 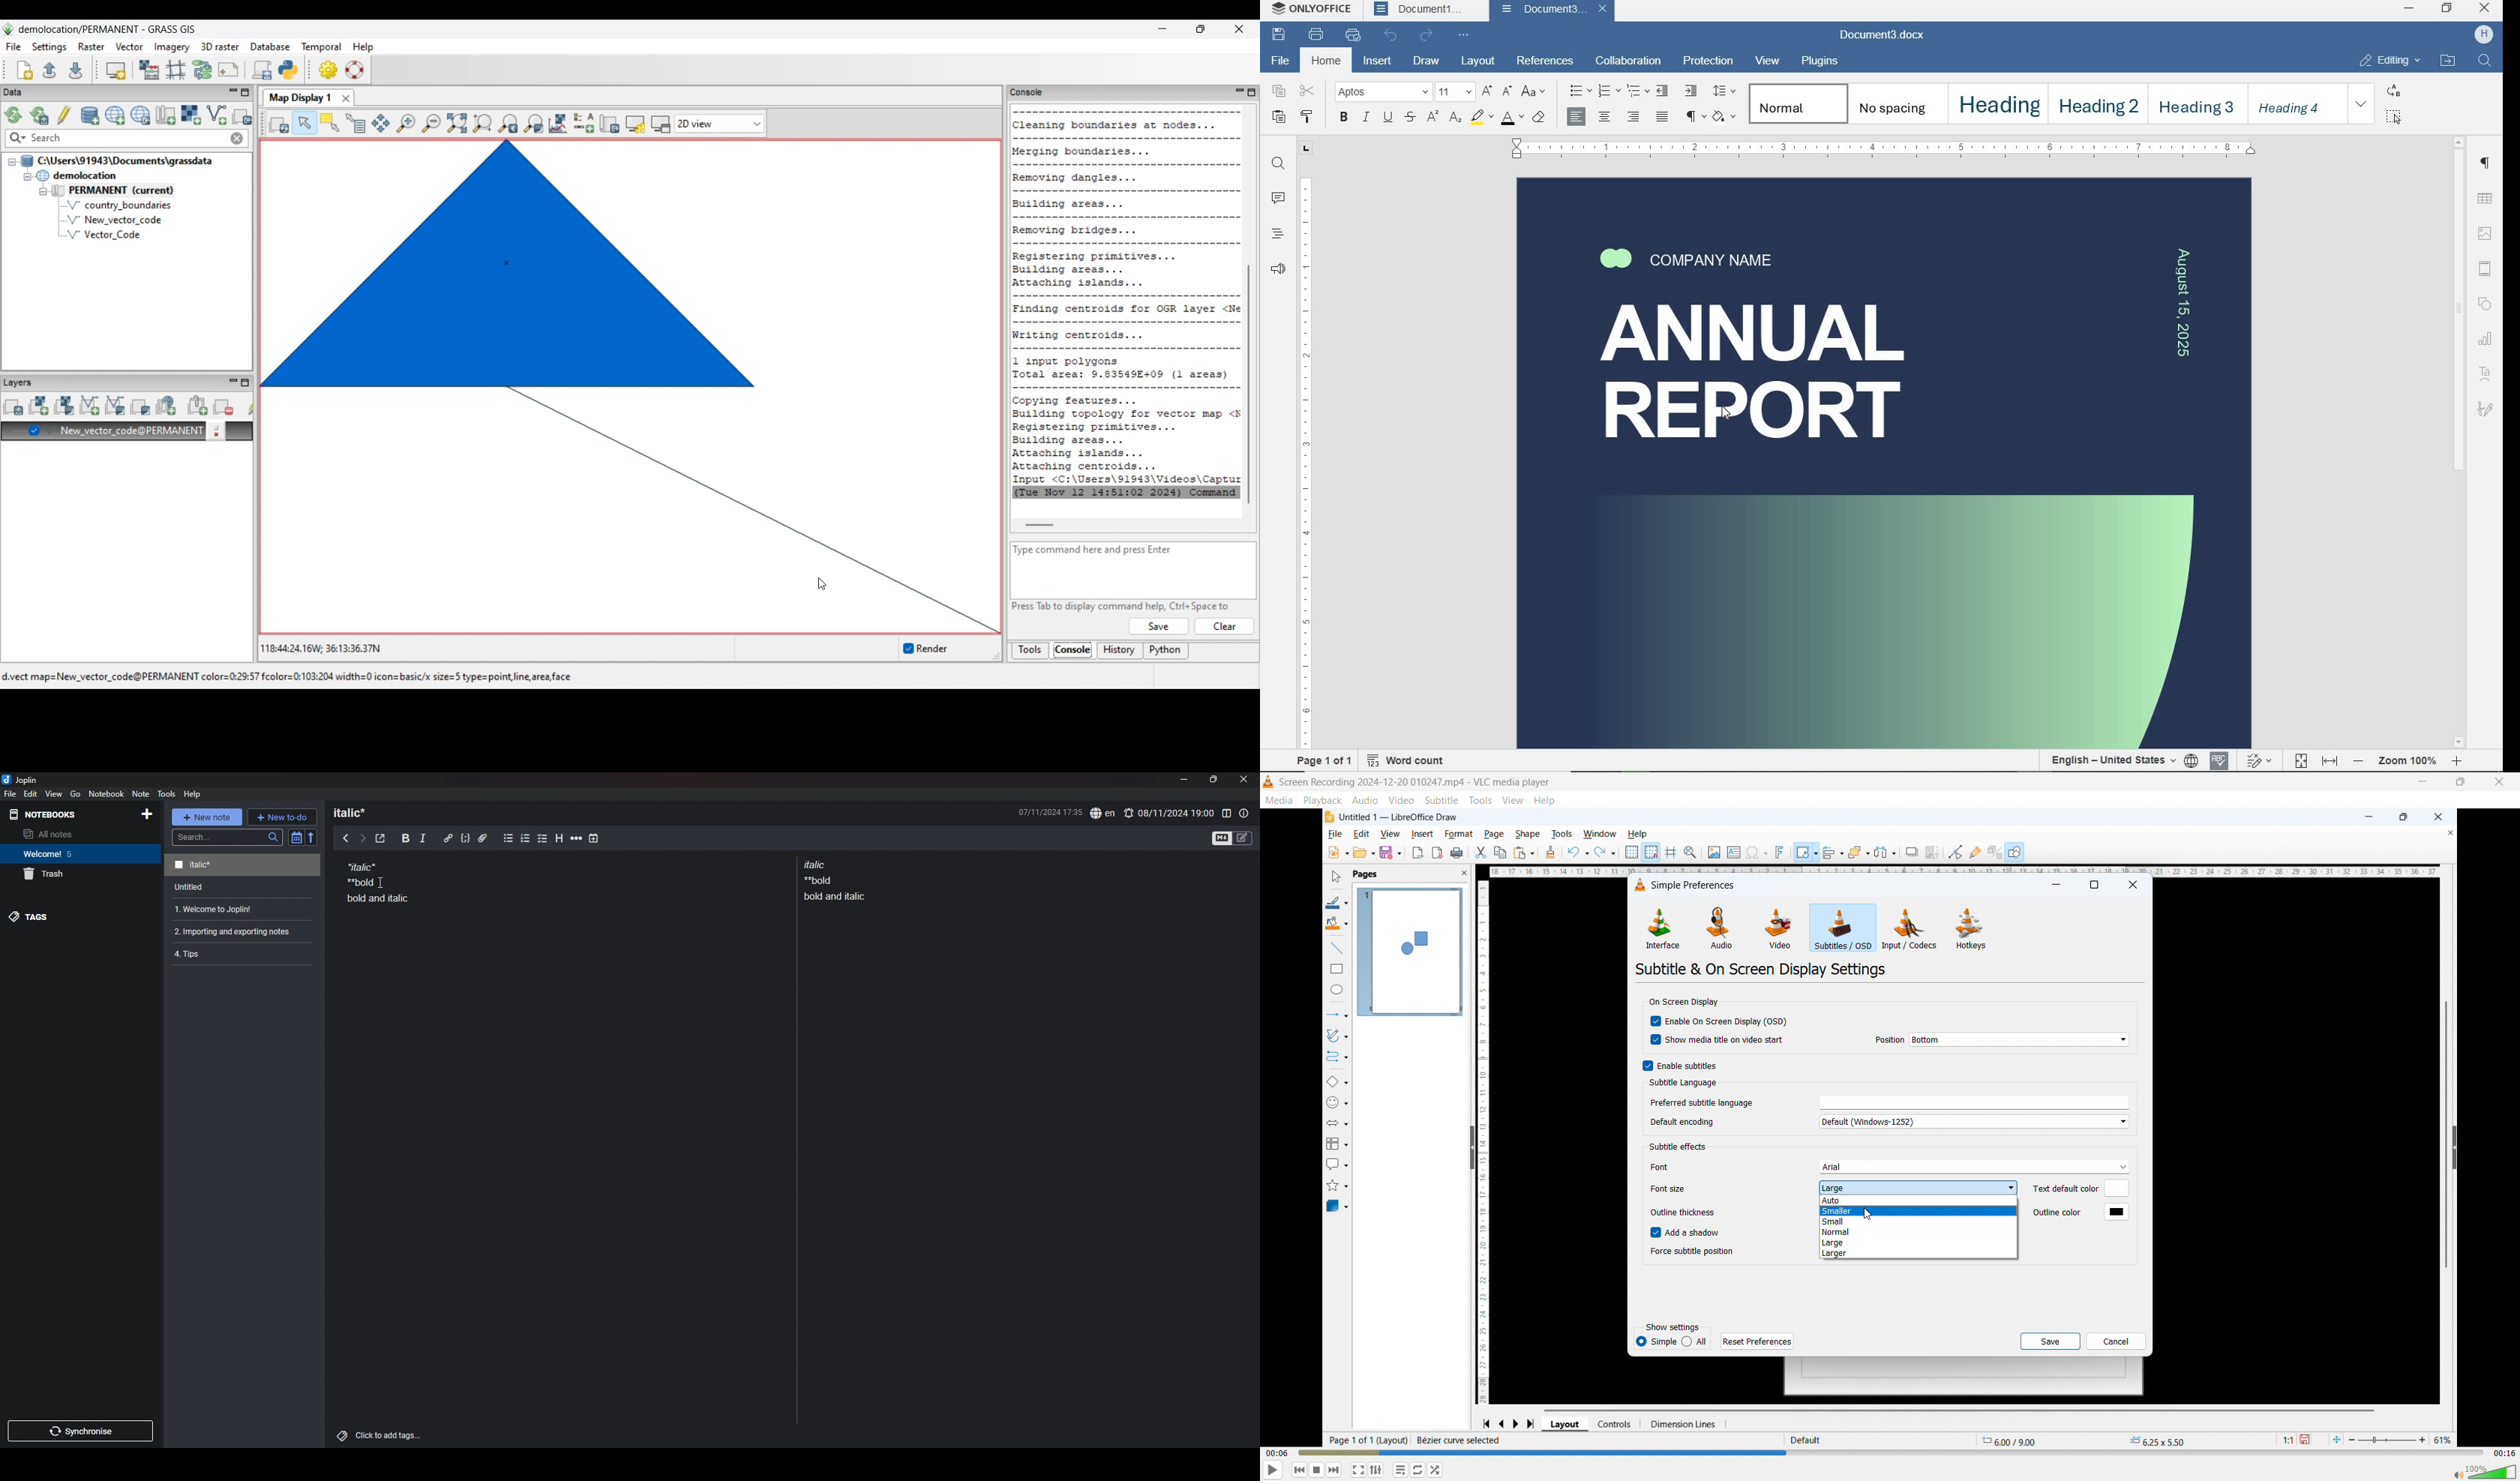 What do you see at coordinates (244, 887) in the screenshot?
I see `note` at bounding box center [244, 887].